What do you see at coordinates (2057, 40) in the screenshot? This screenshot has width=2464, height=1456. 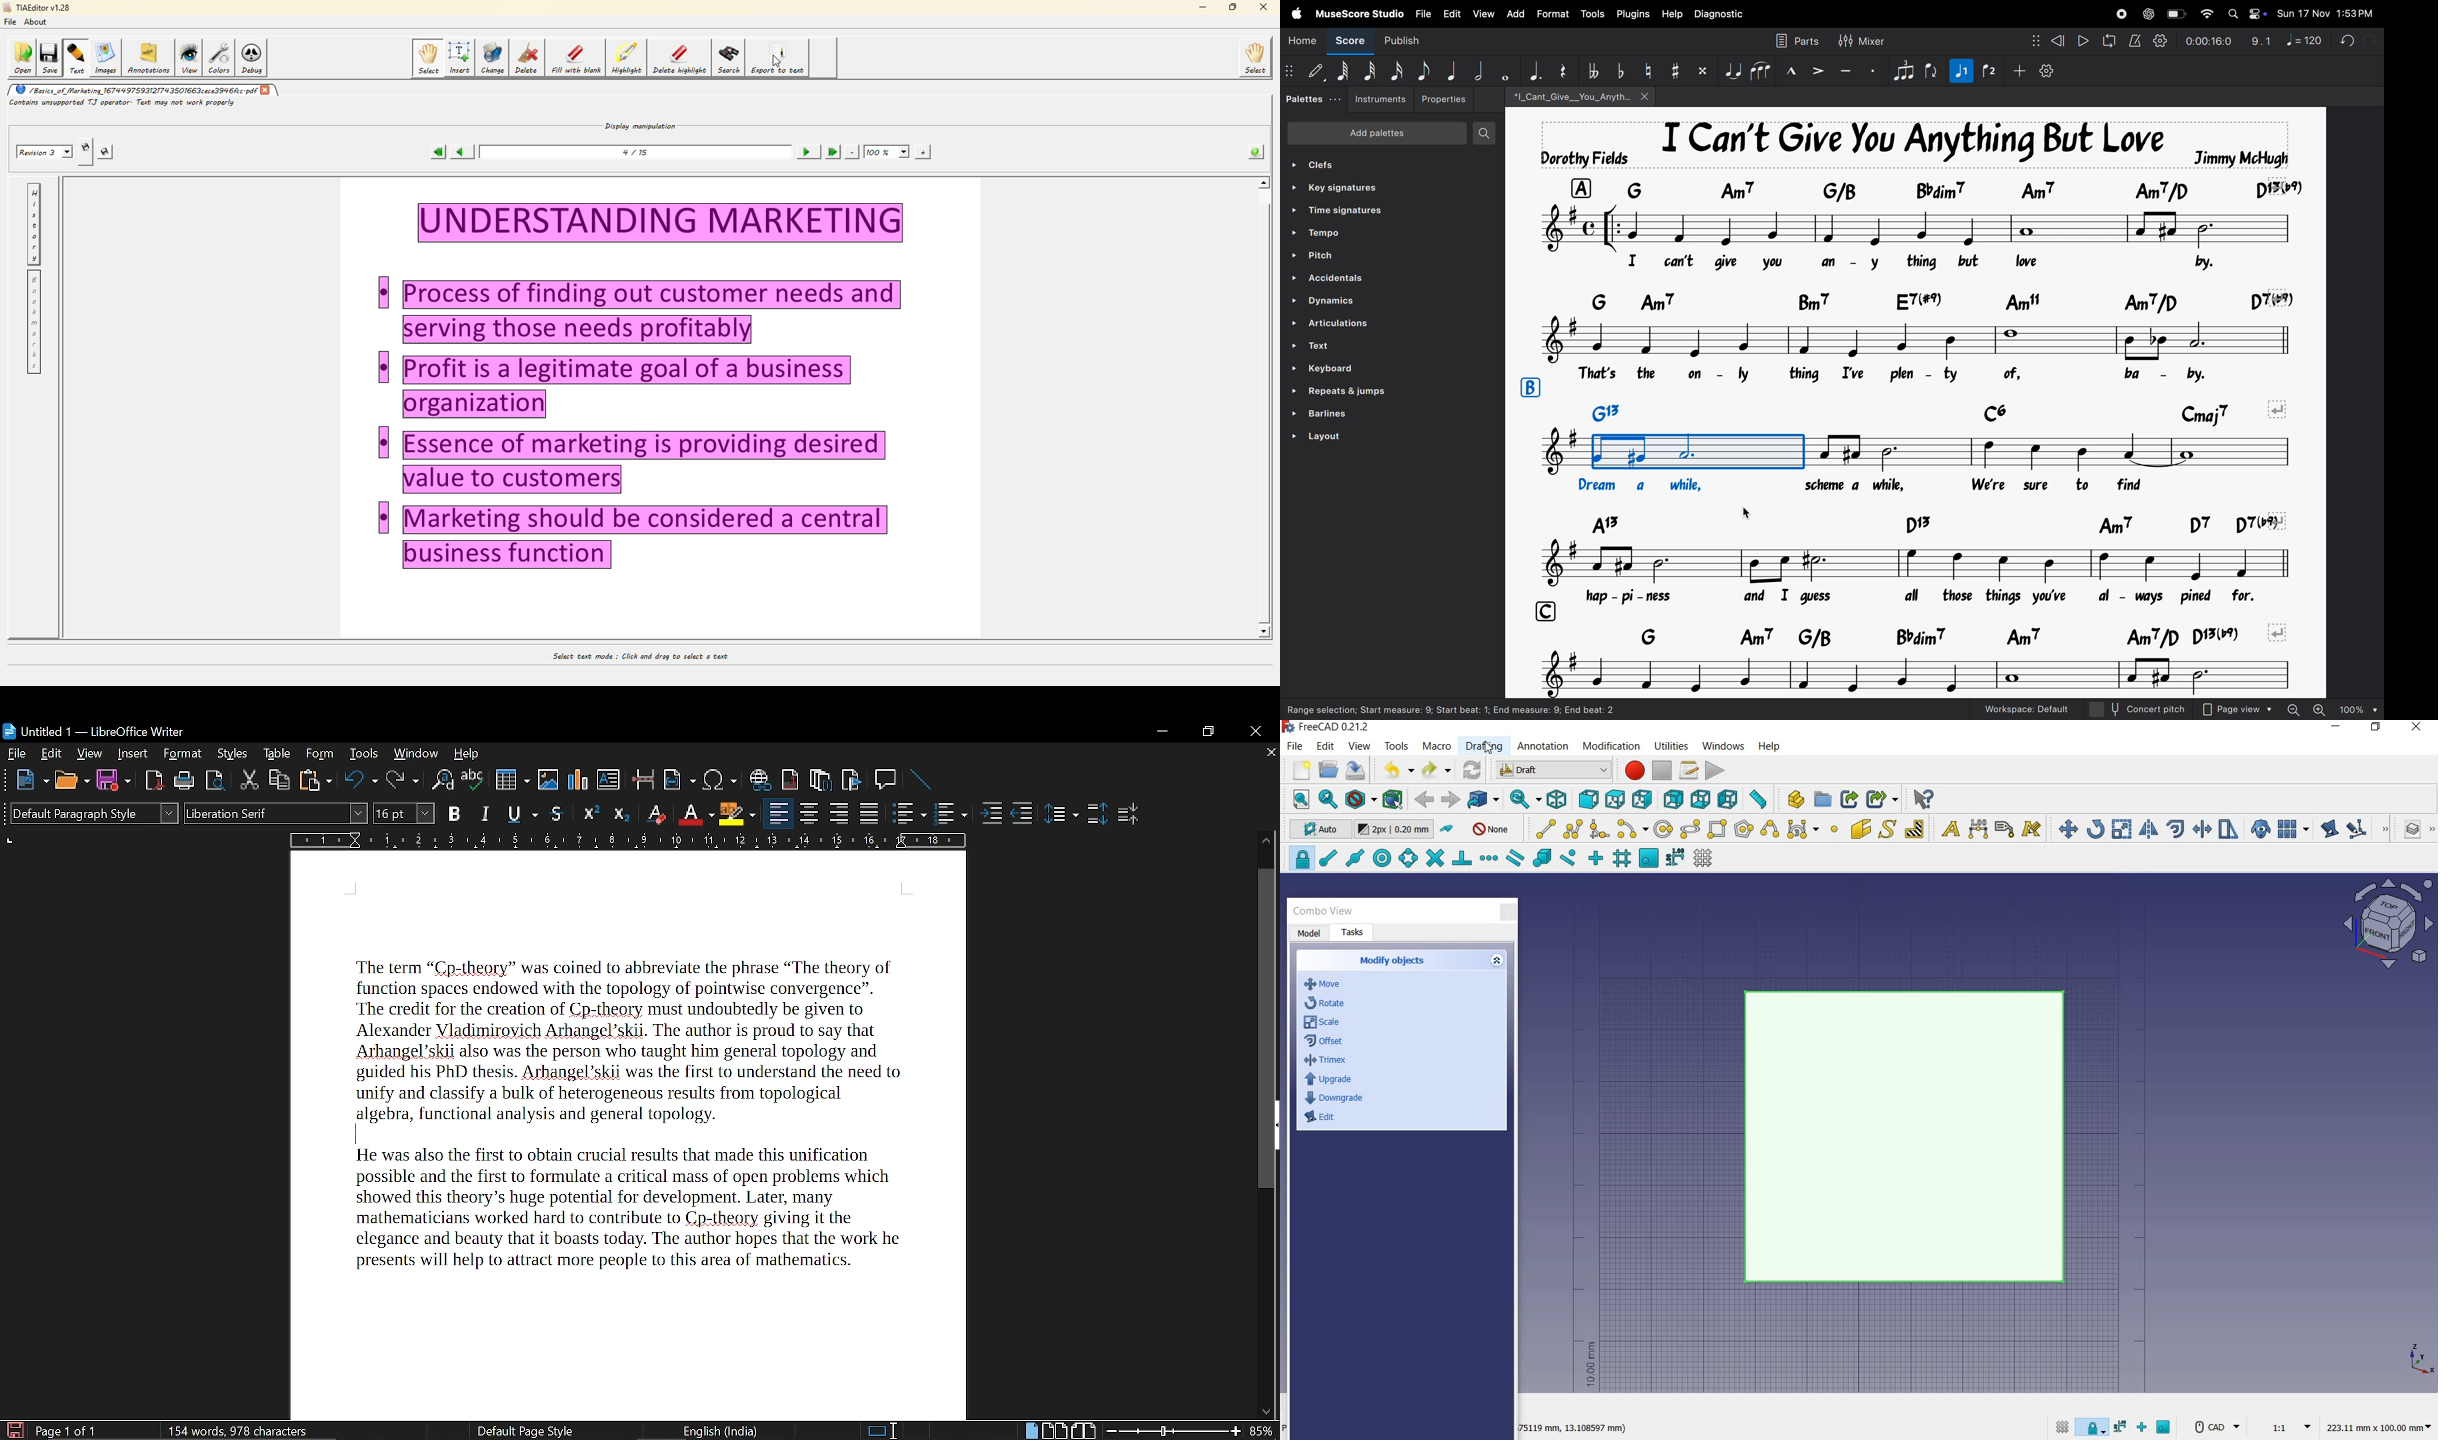 I see `rewind` at bounding box center [2057, 40].